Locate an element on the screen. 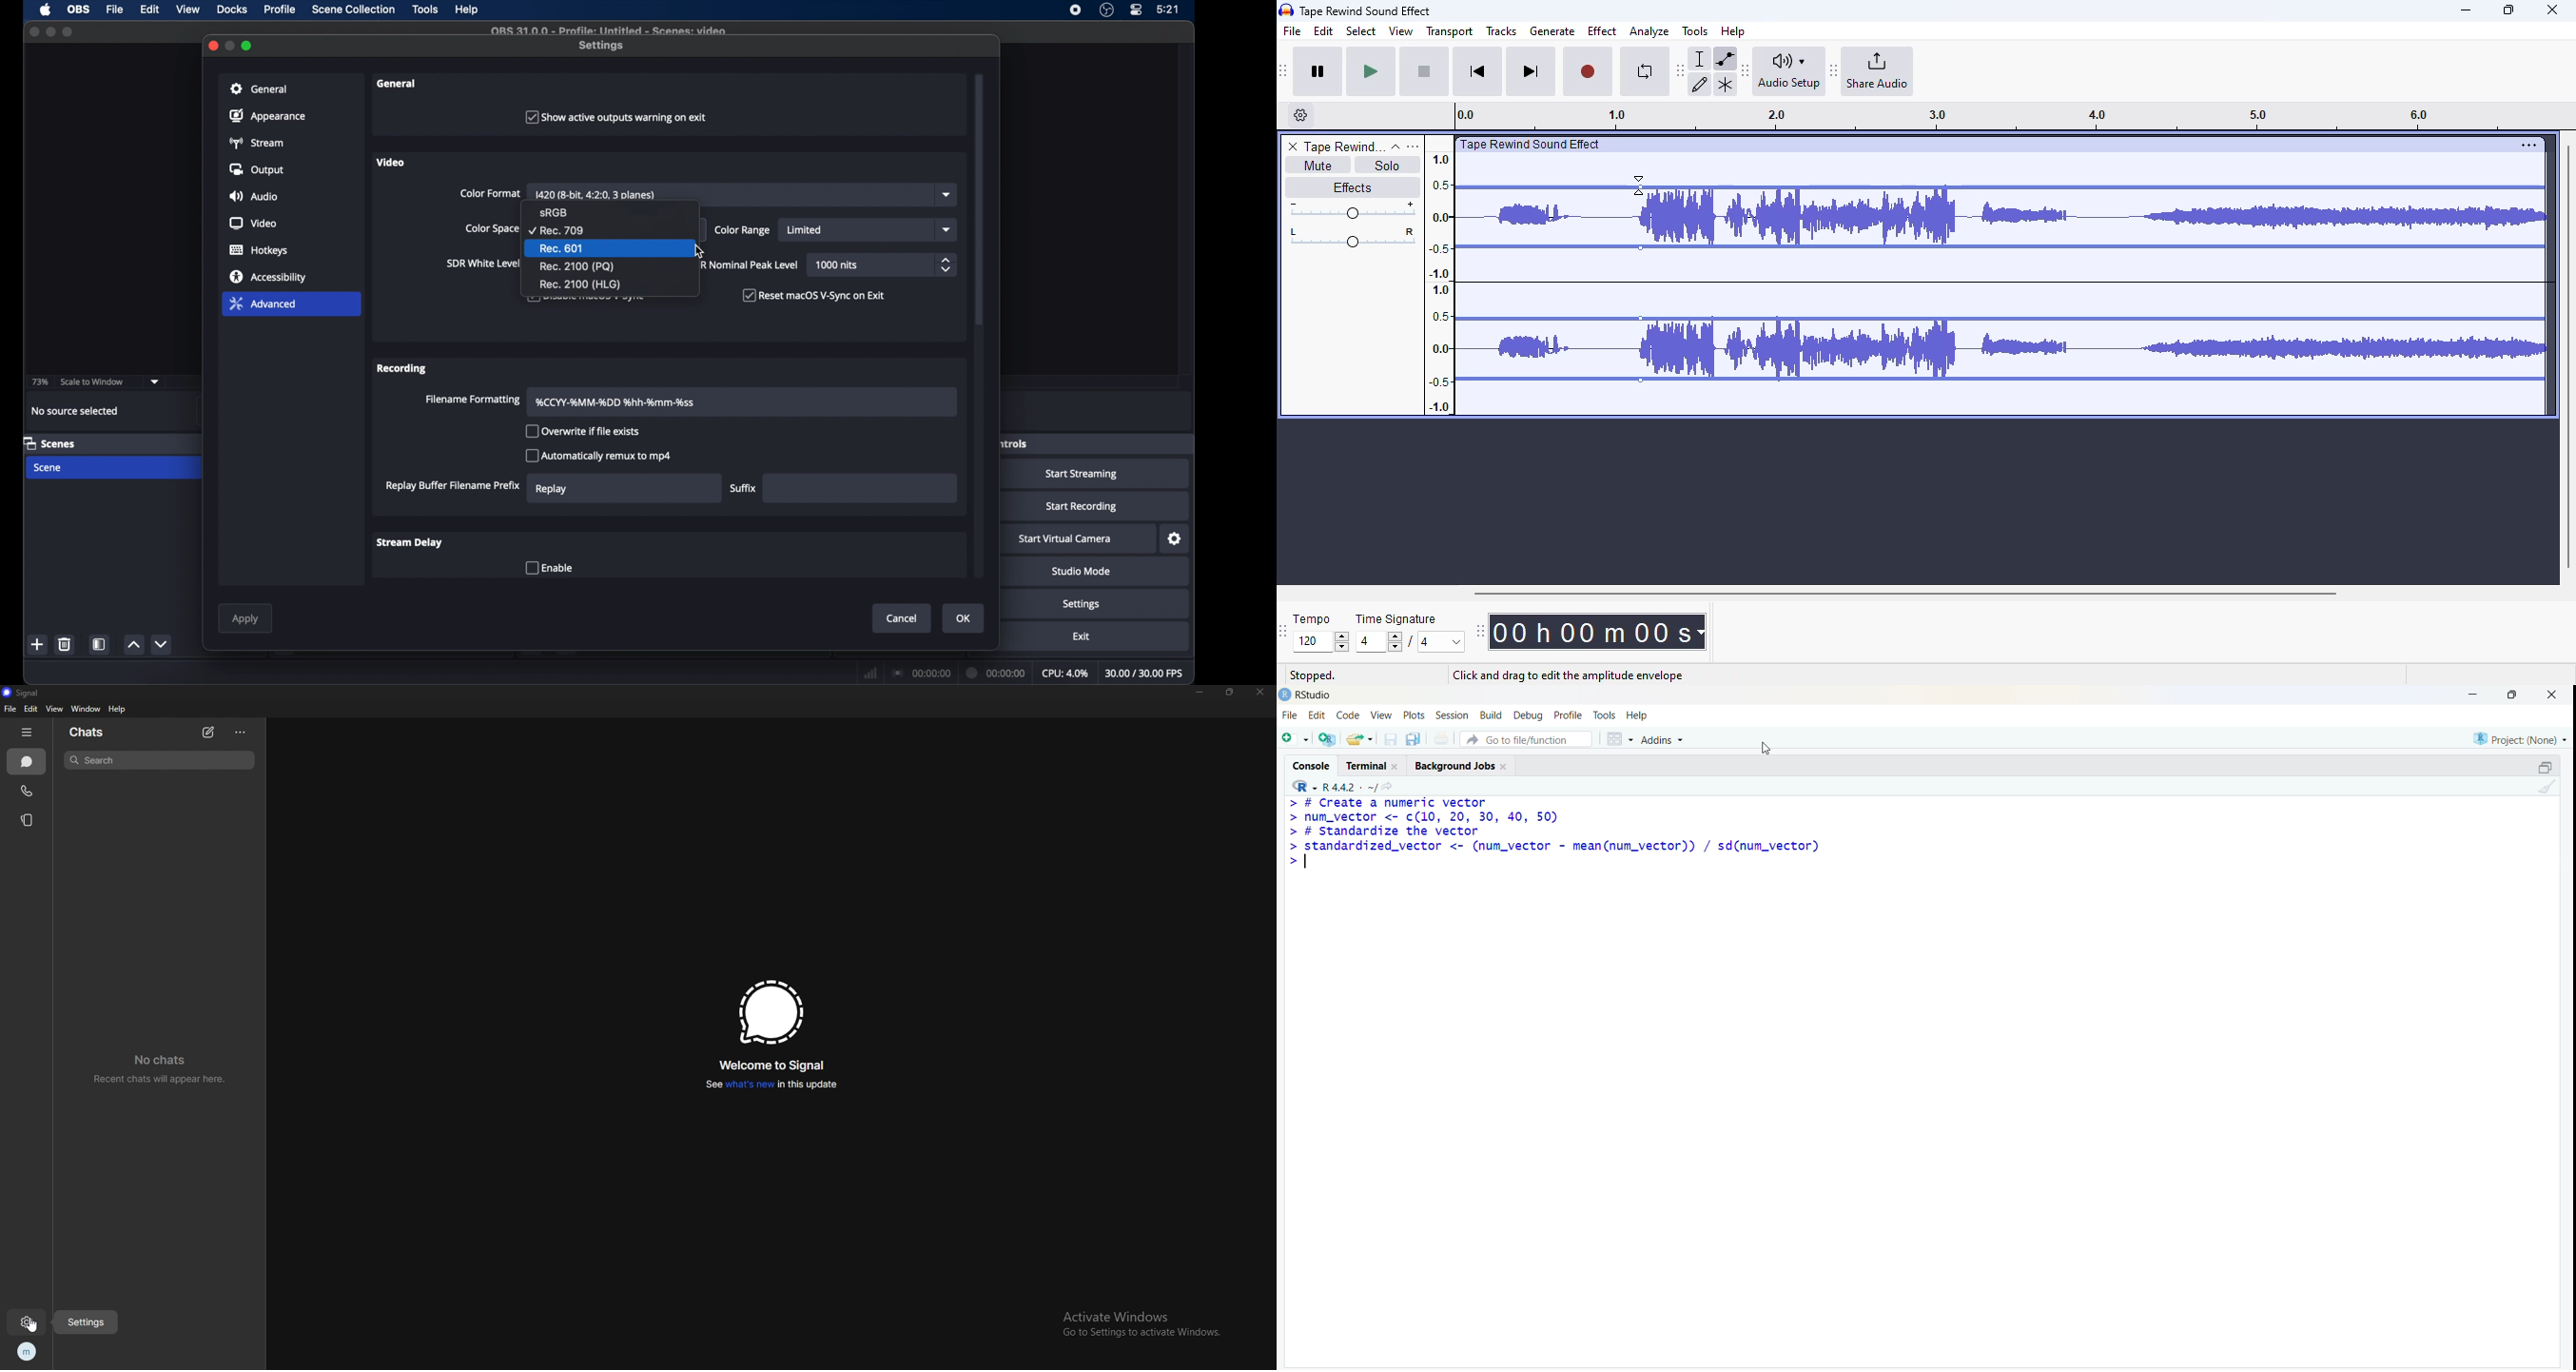  73% is located at coordinates (39, 382).